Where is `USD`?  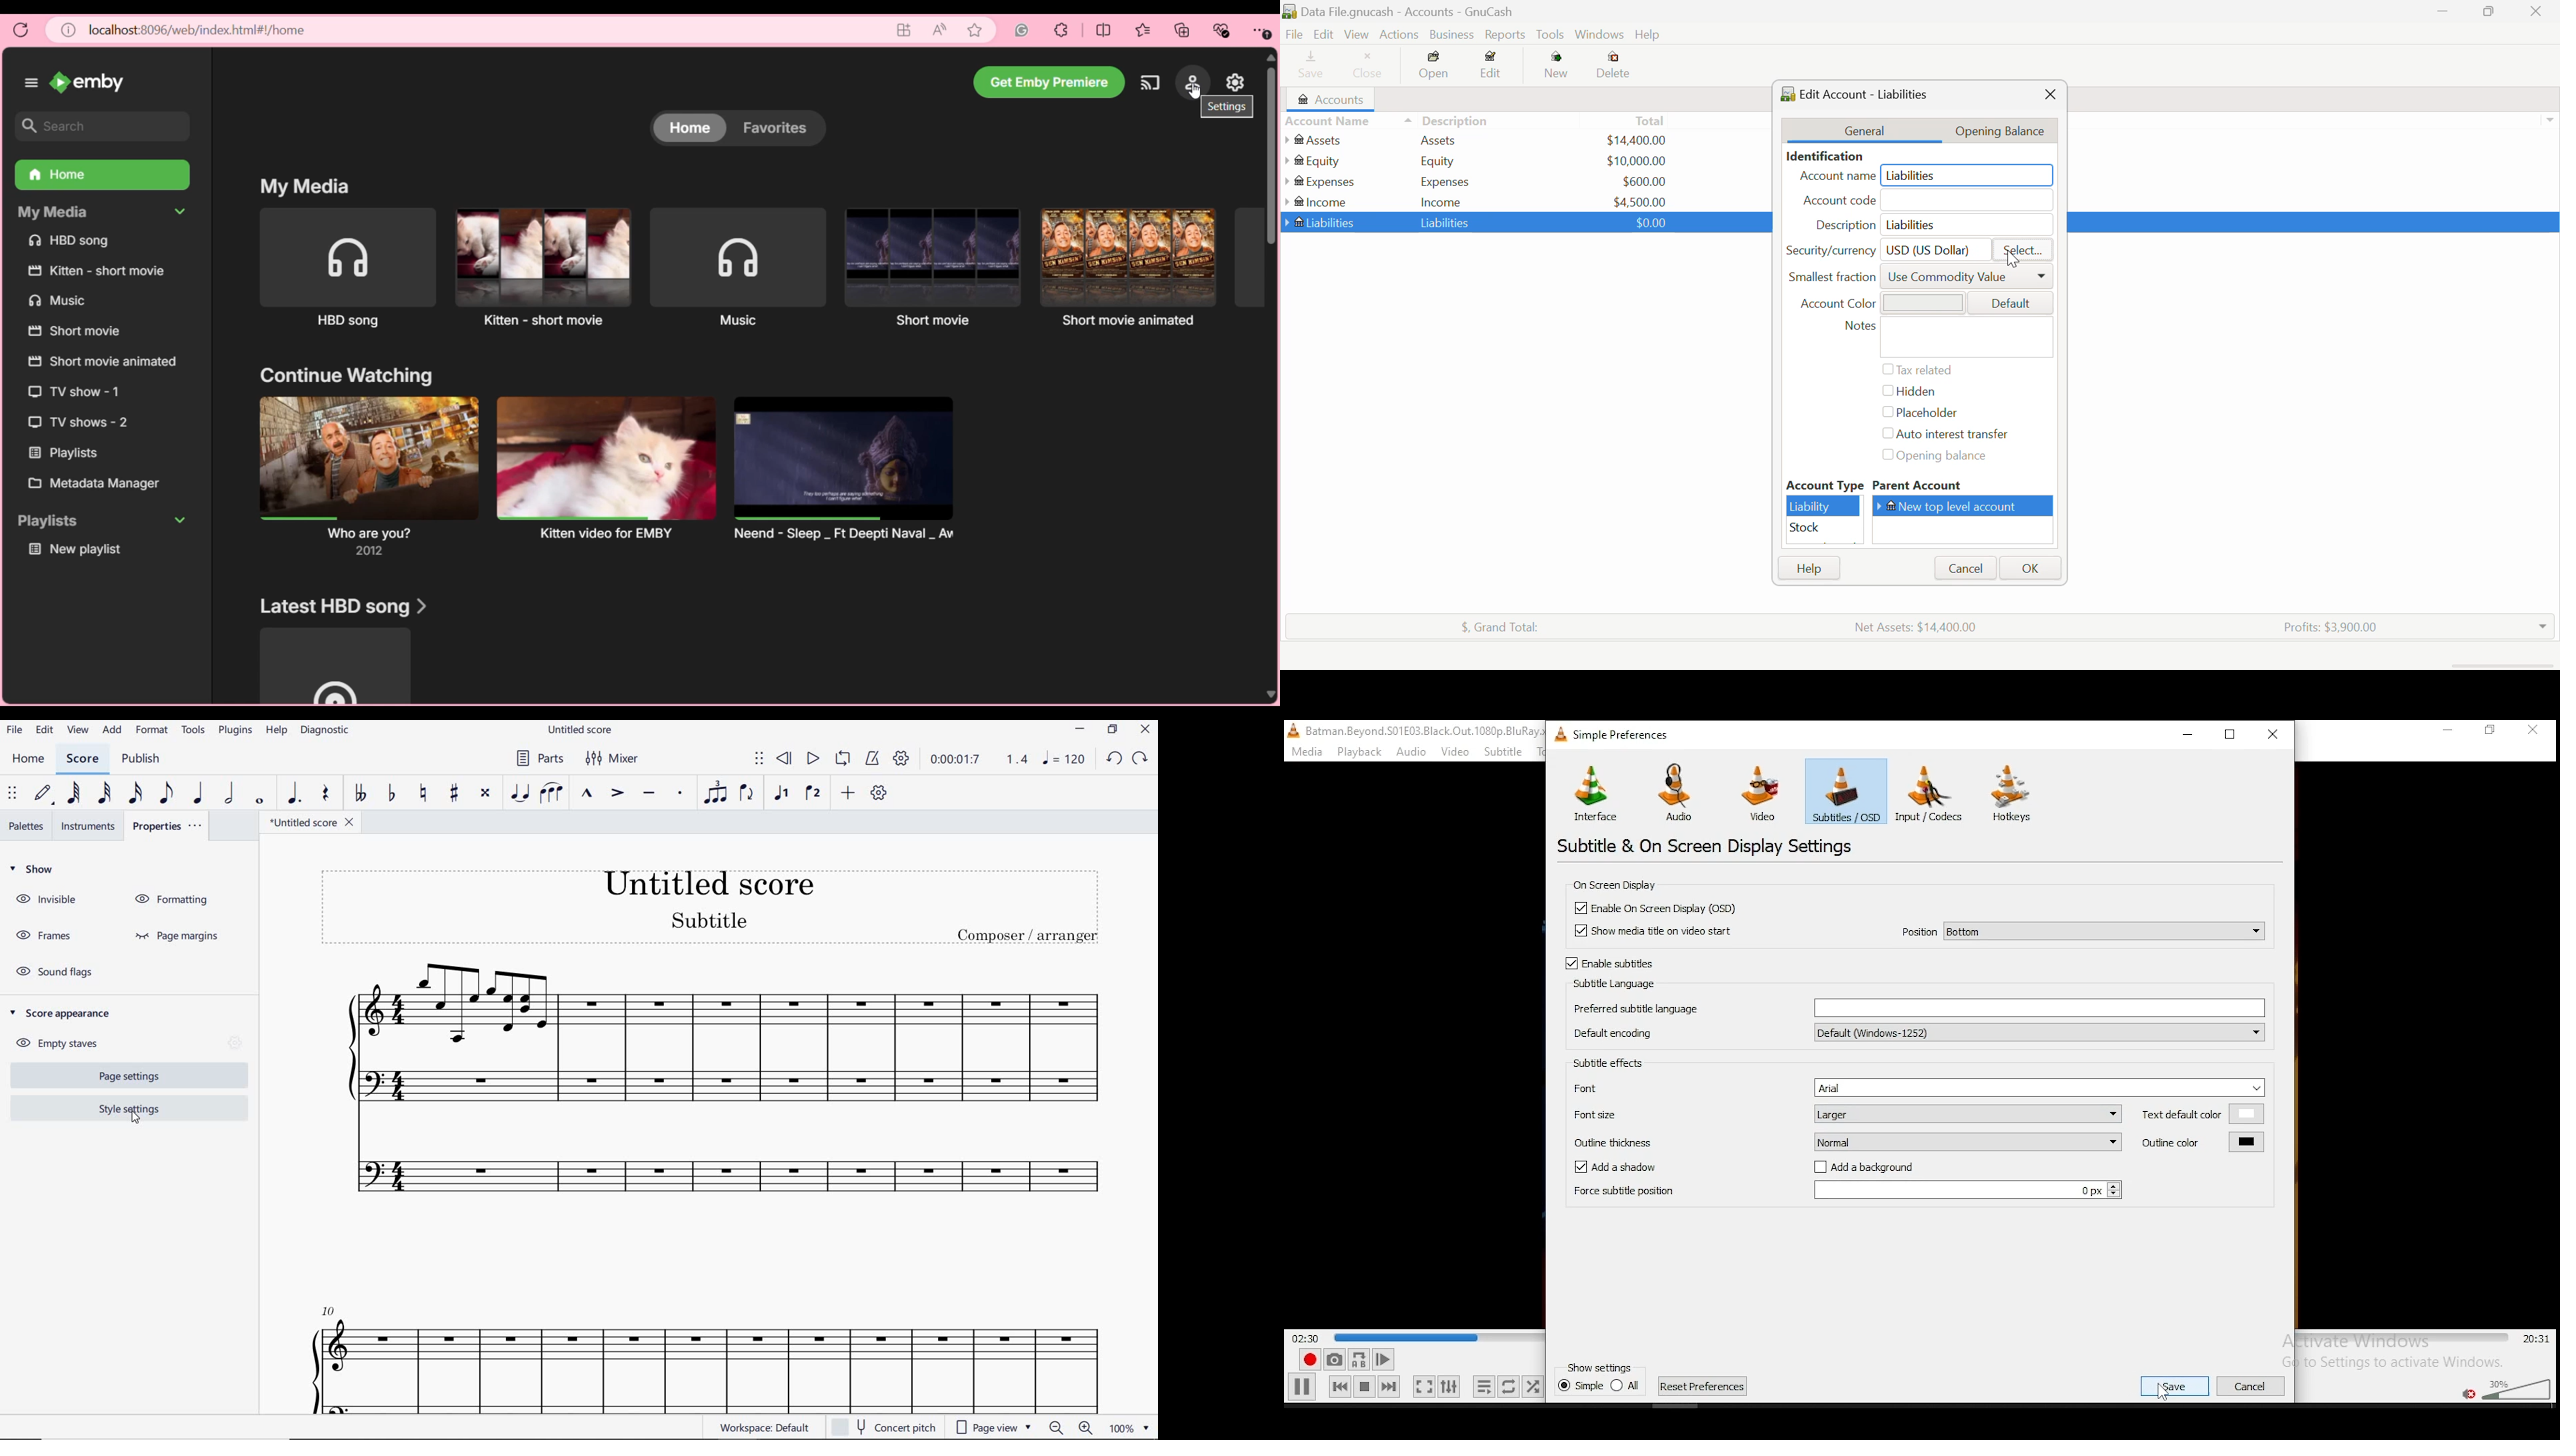
USD is located at coordinates (1640, 201).